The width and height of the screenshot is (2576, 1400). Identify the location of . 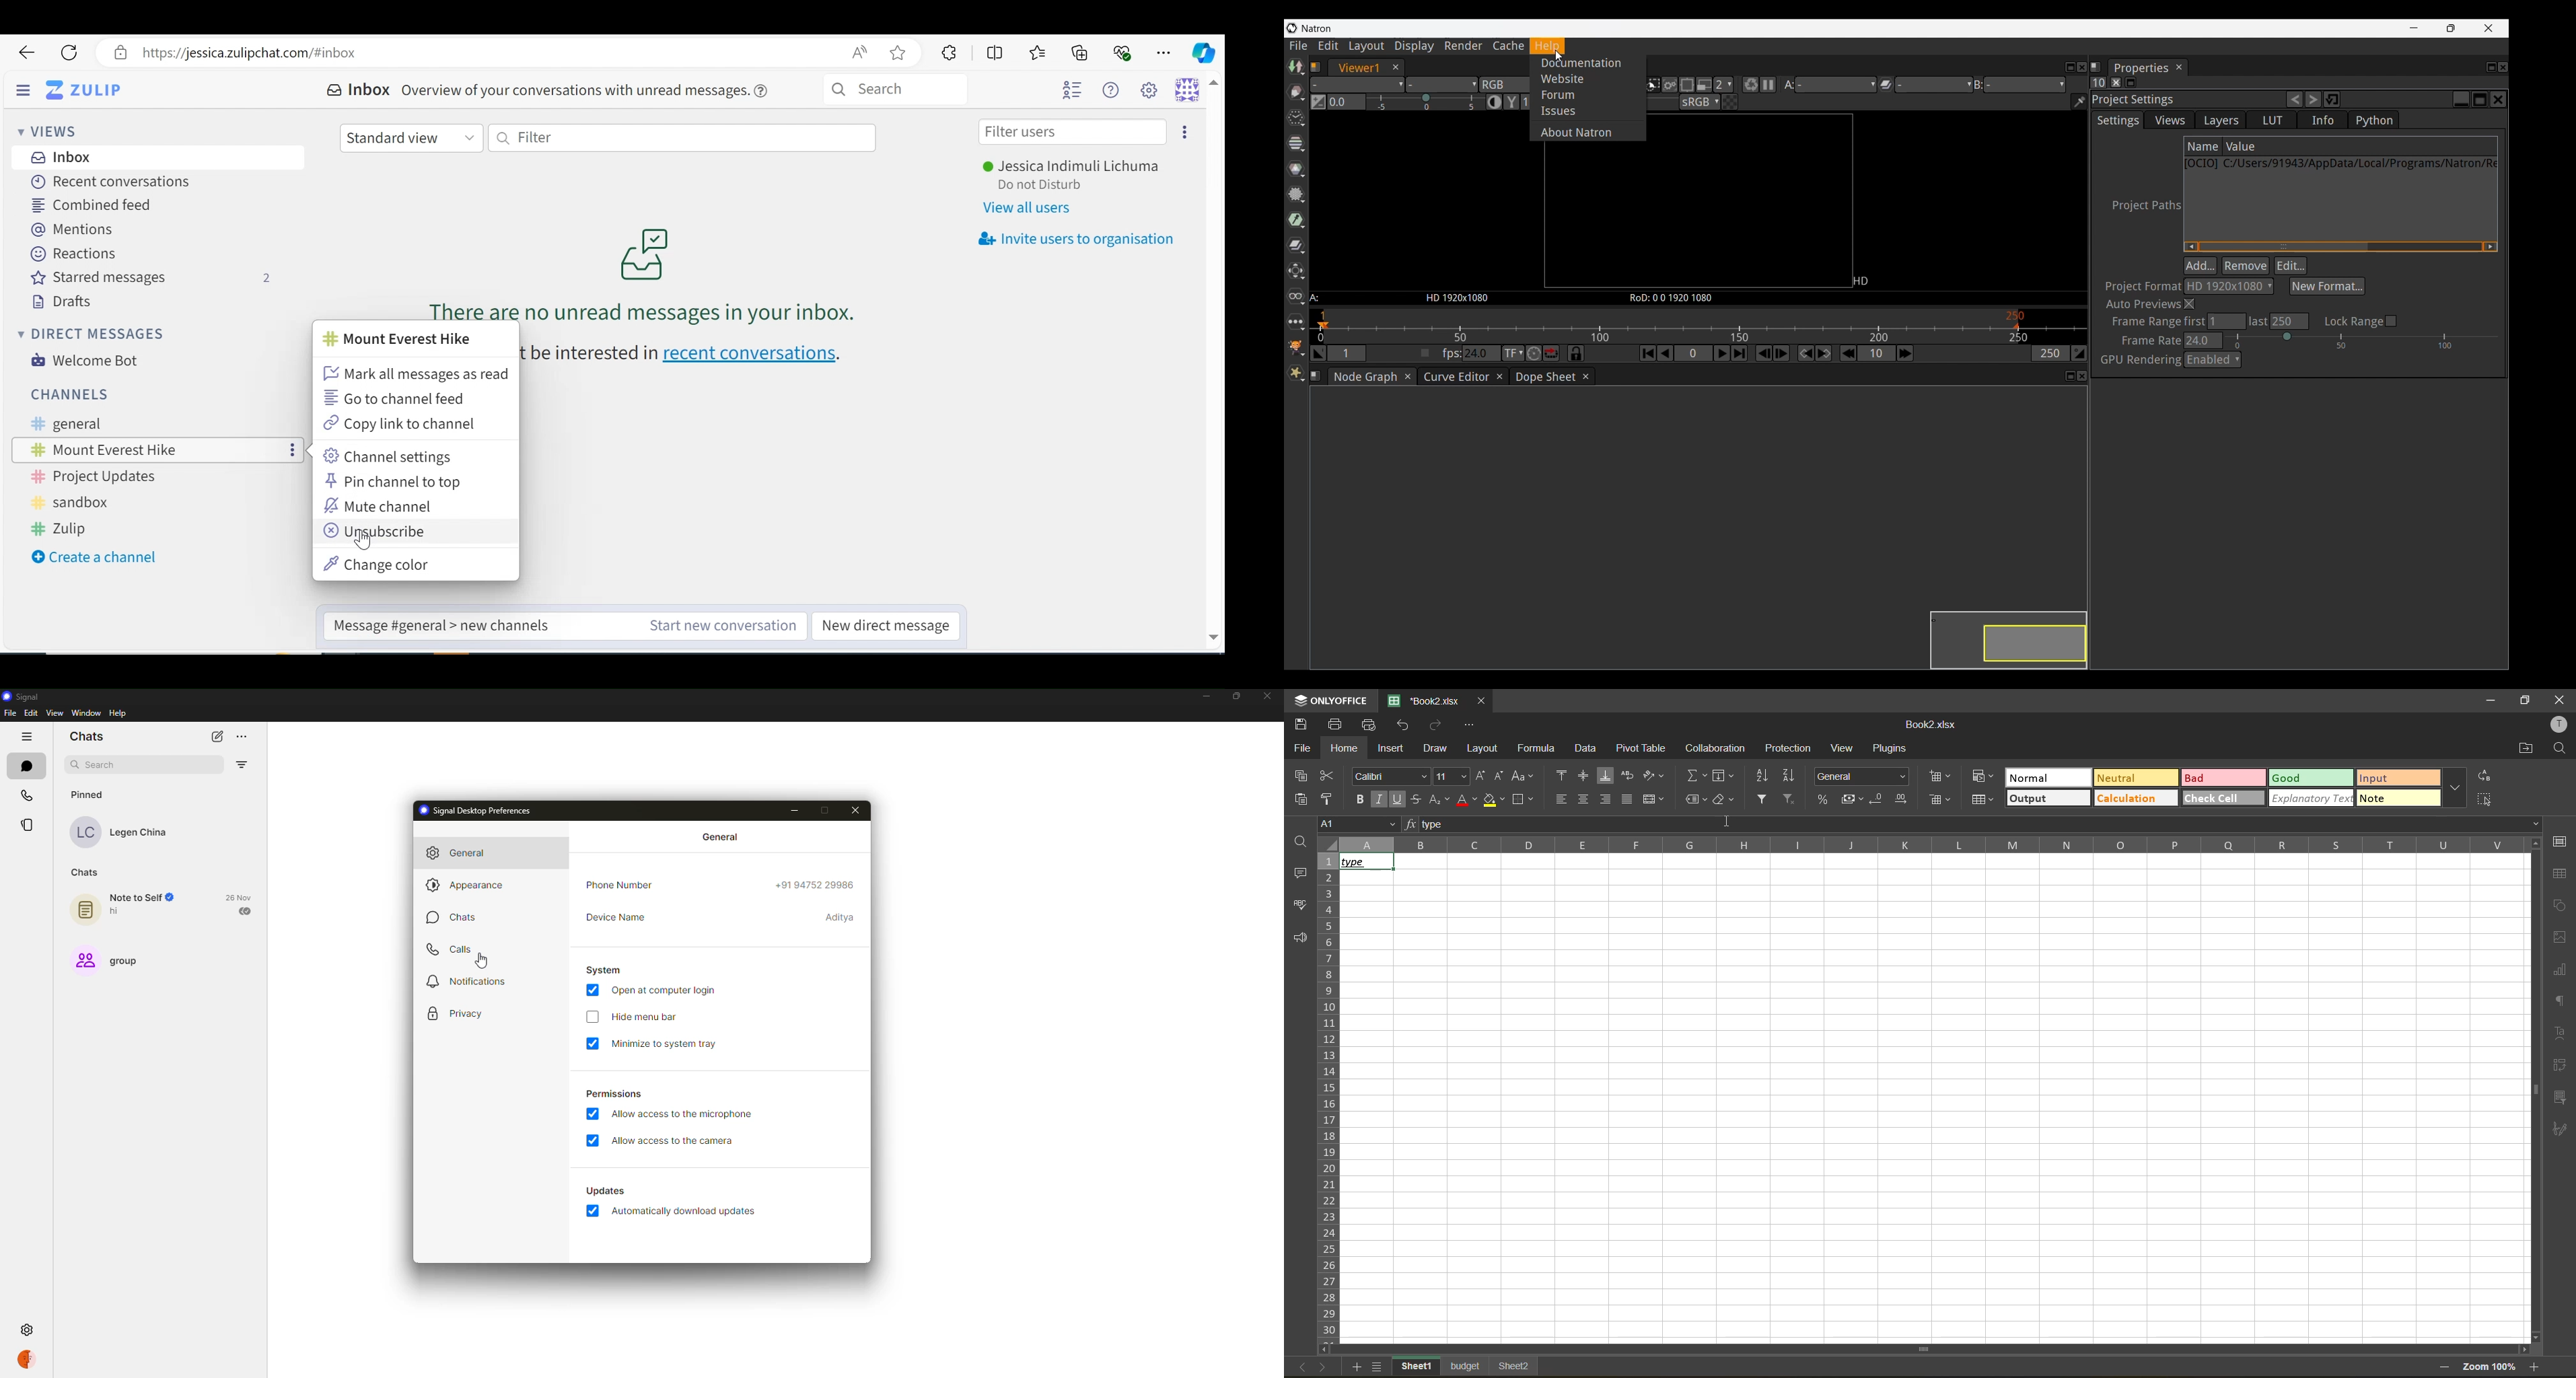
(1208, 51).